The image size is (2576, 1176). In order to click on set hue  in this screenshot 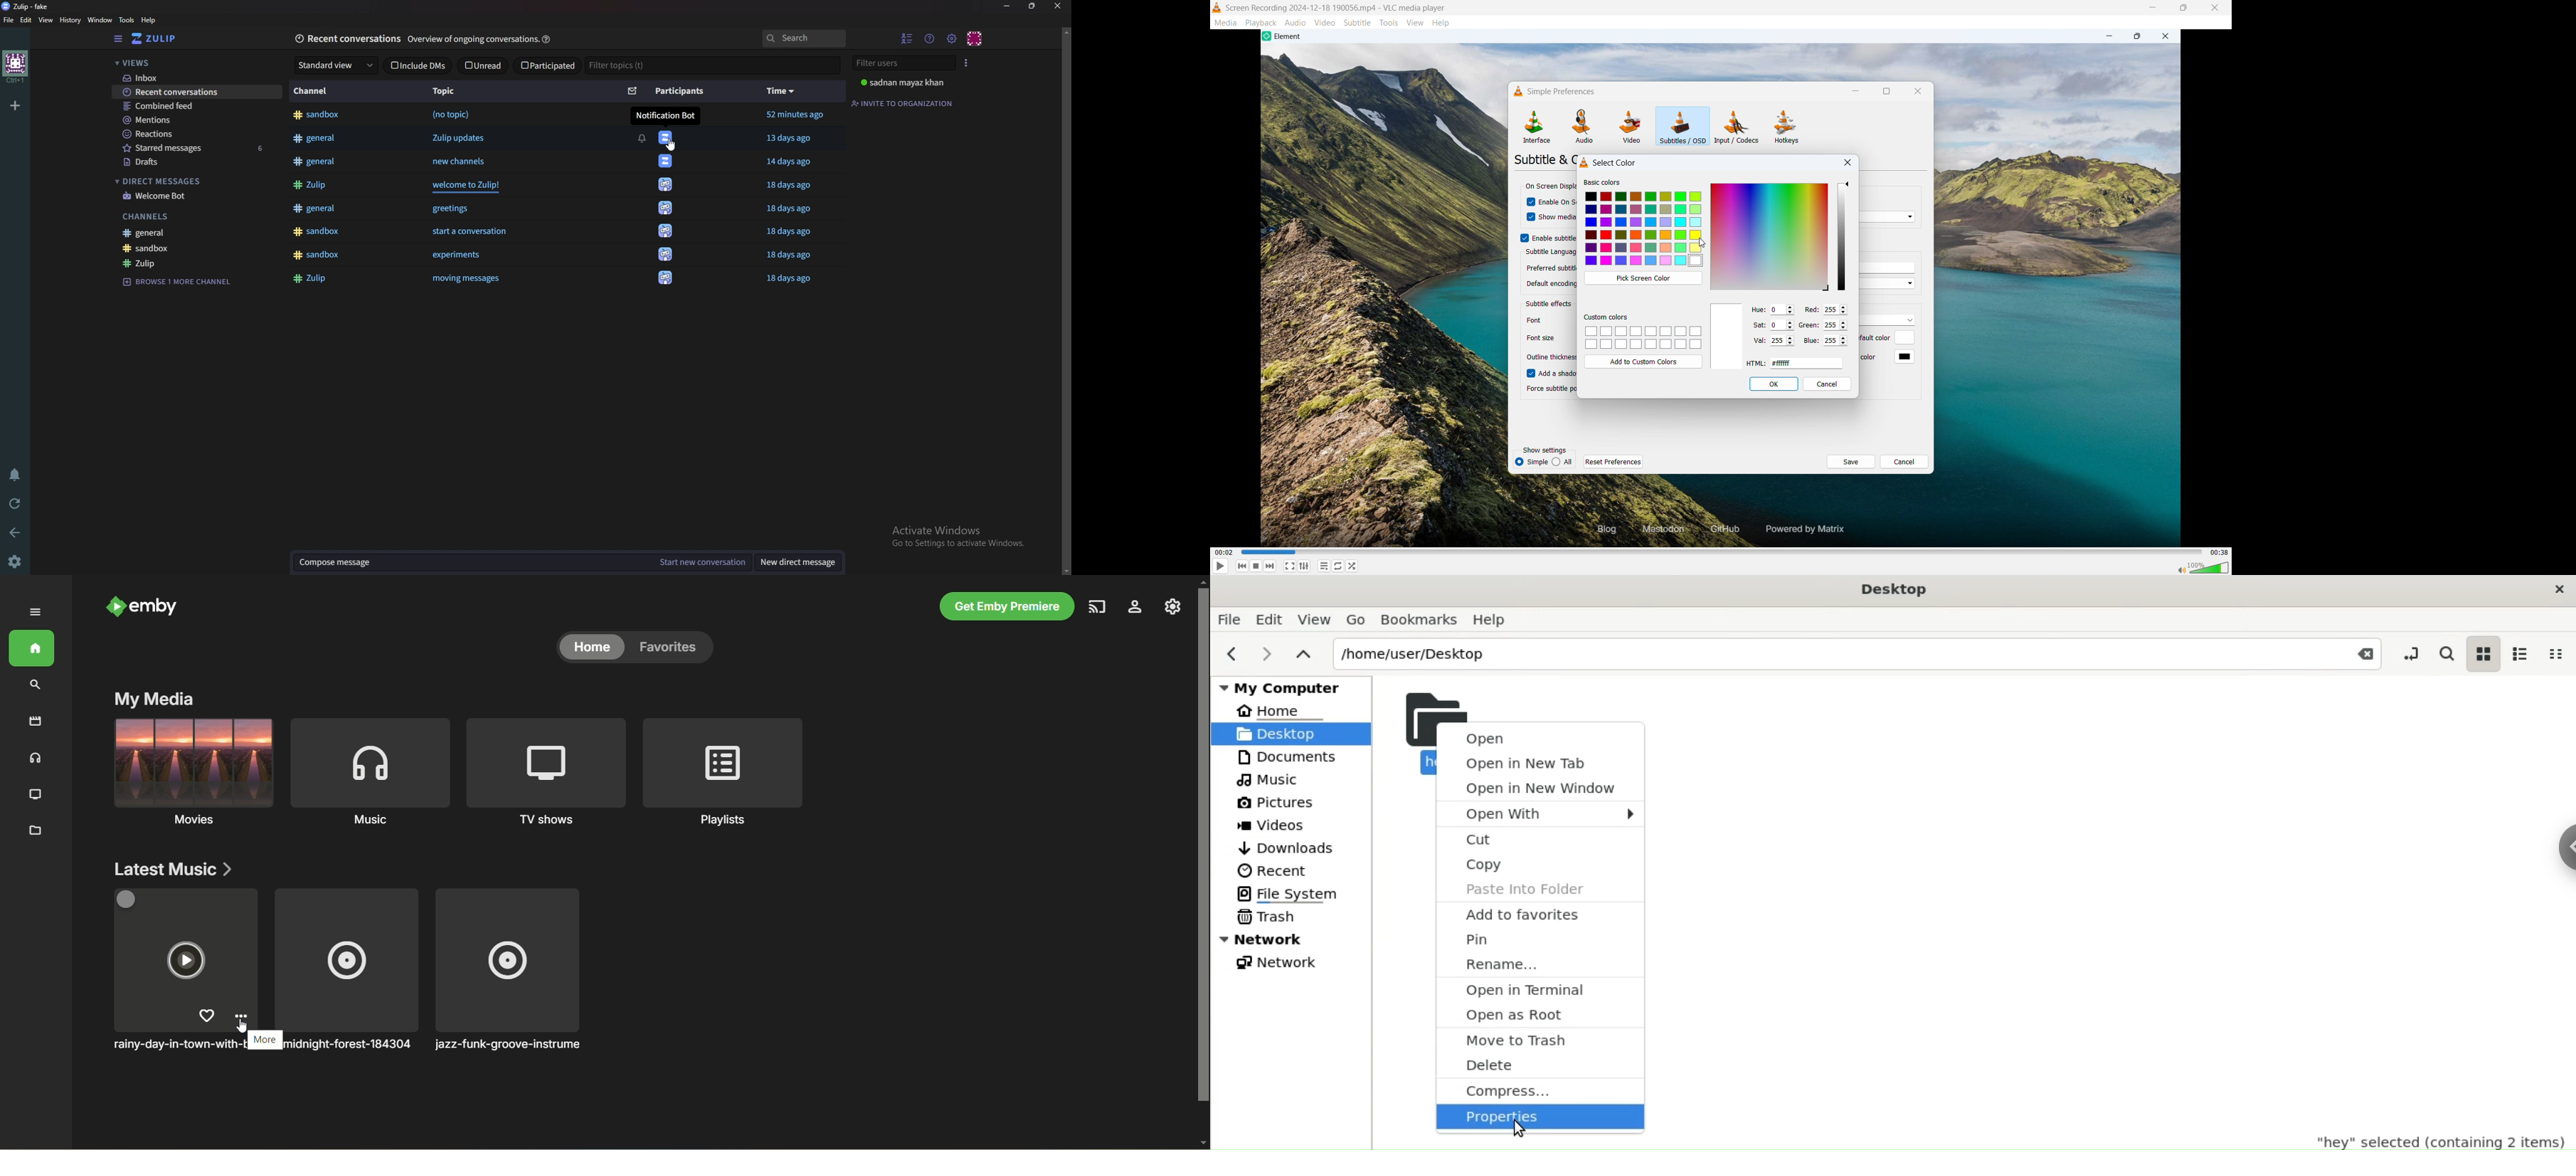, I will do `click(1782, 309)`.